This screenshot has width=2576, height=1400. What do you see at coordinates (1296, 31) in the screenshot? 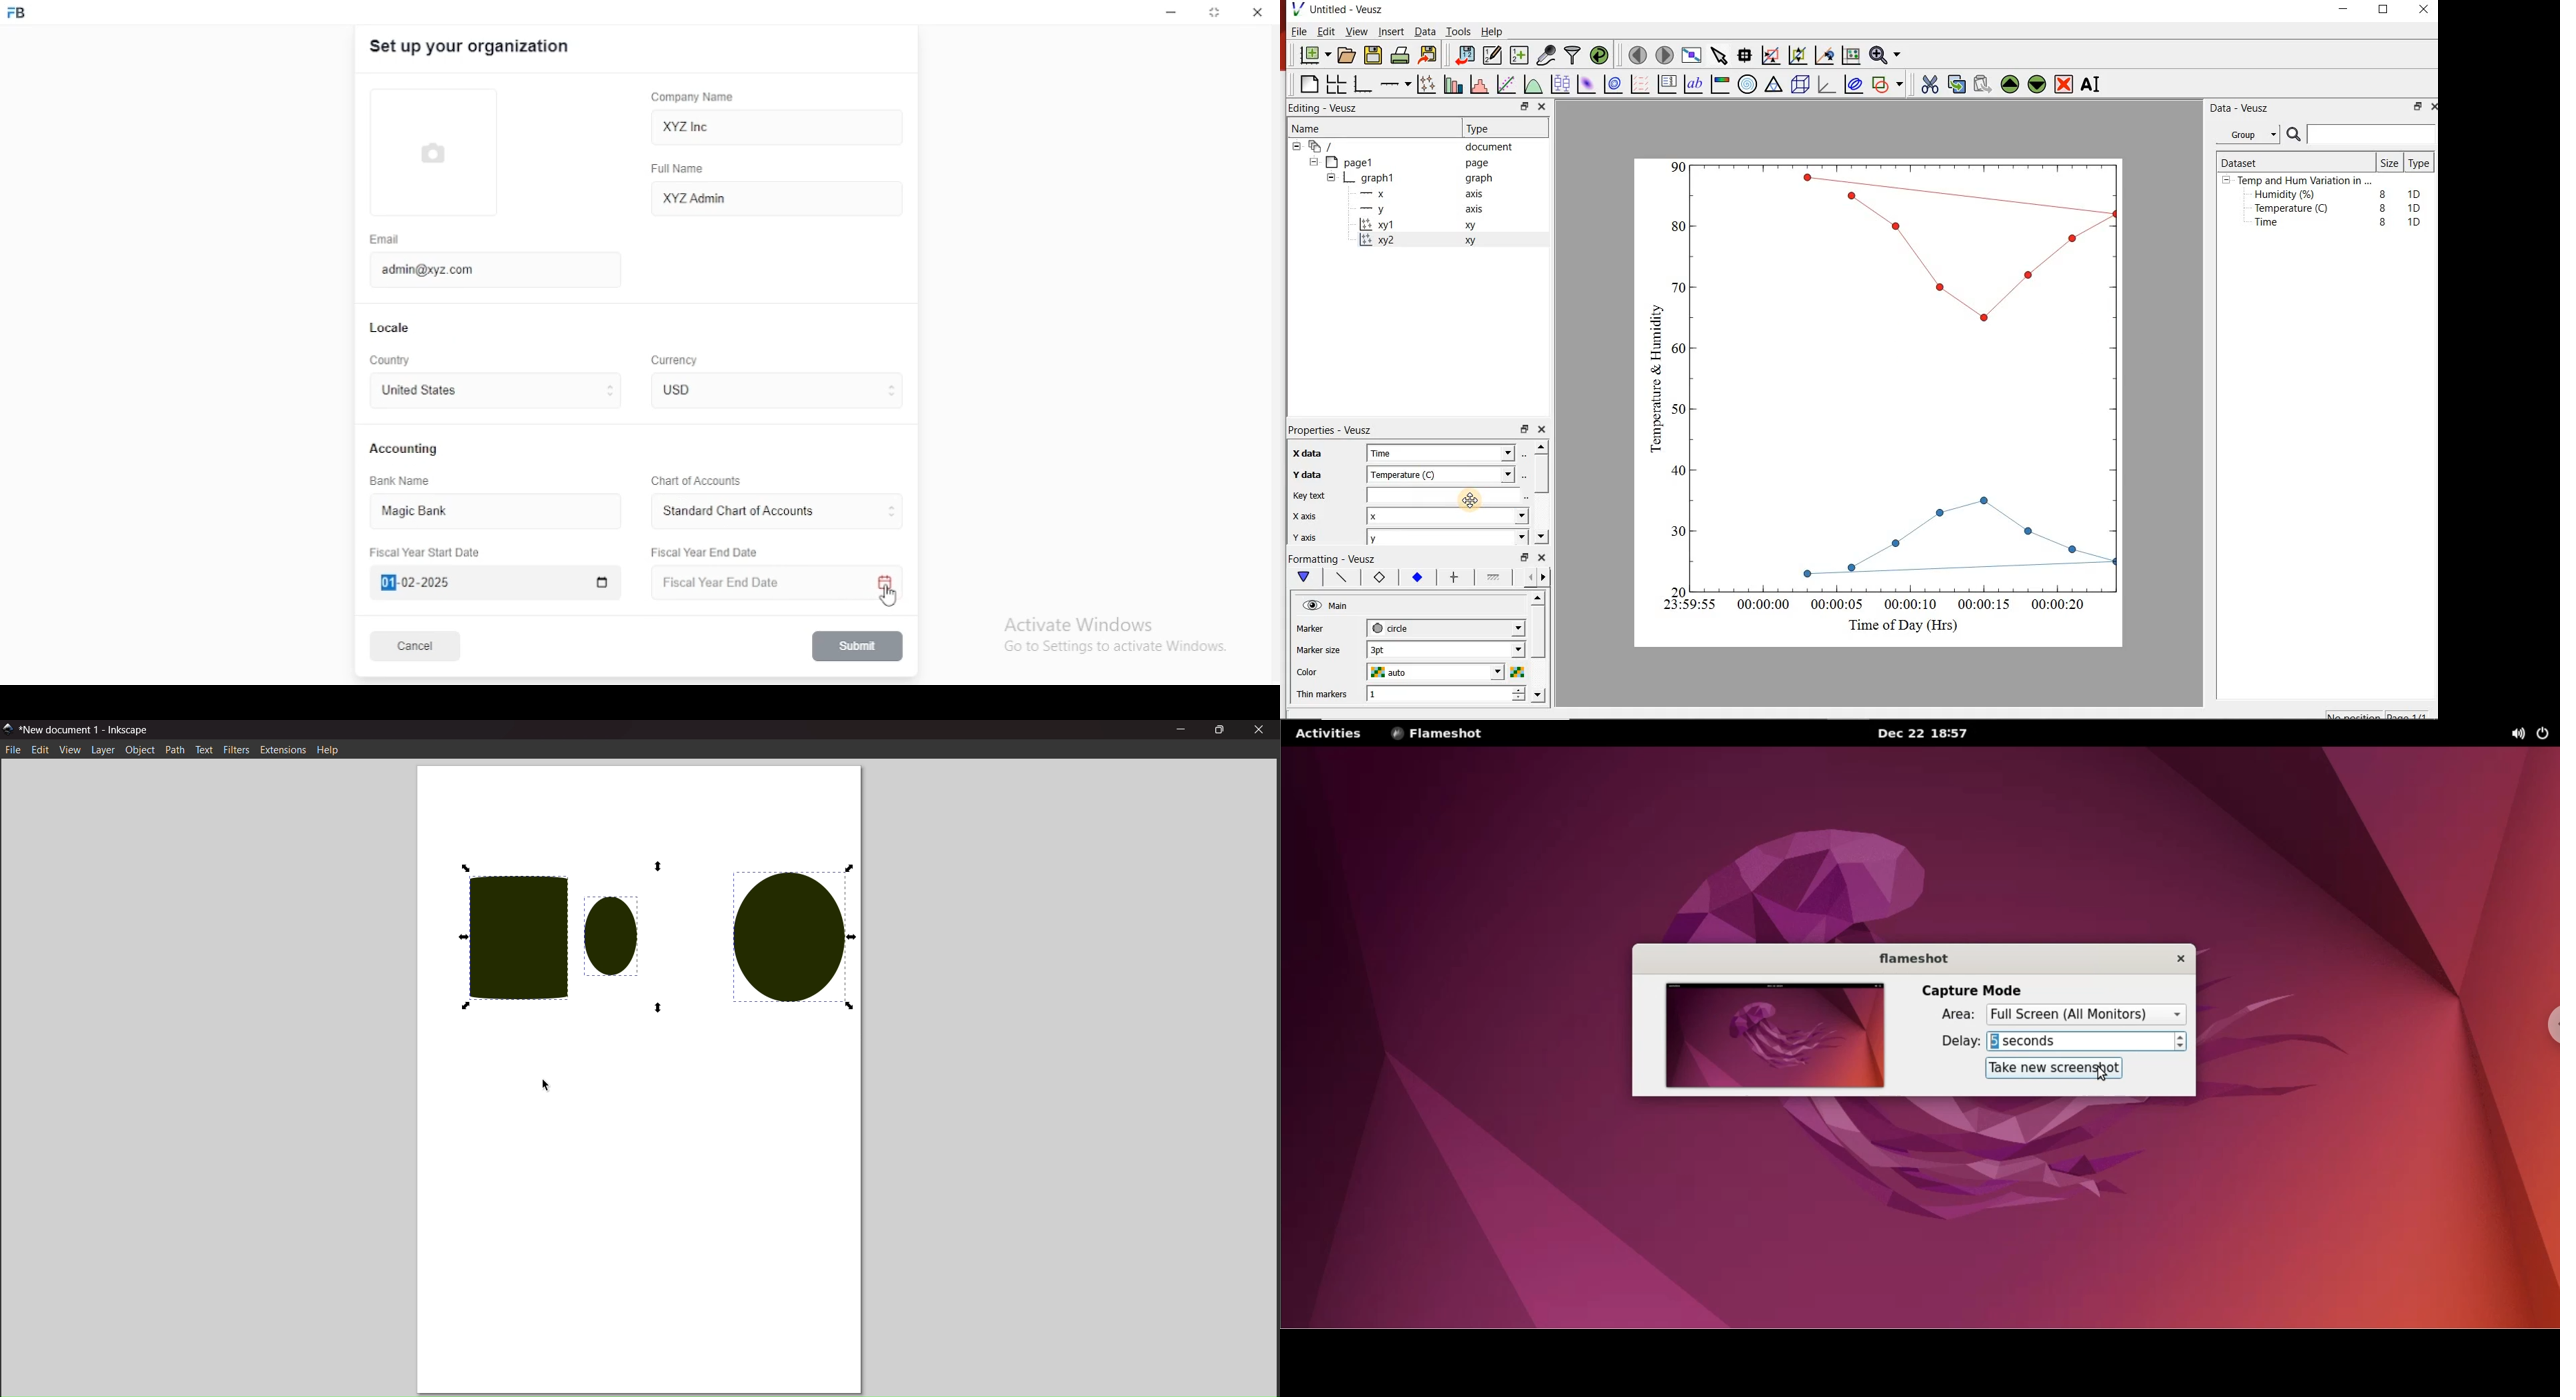
I see `File` at bounding box center [1296, 31].